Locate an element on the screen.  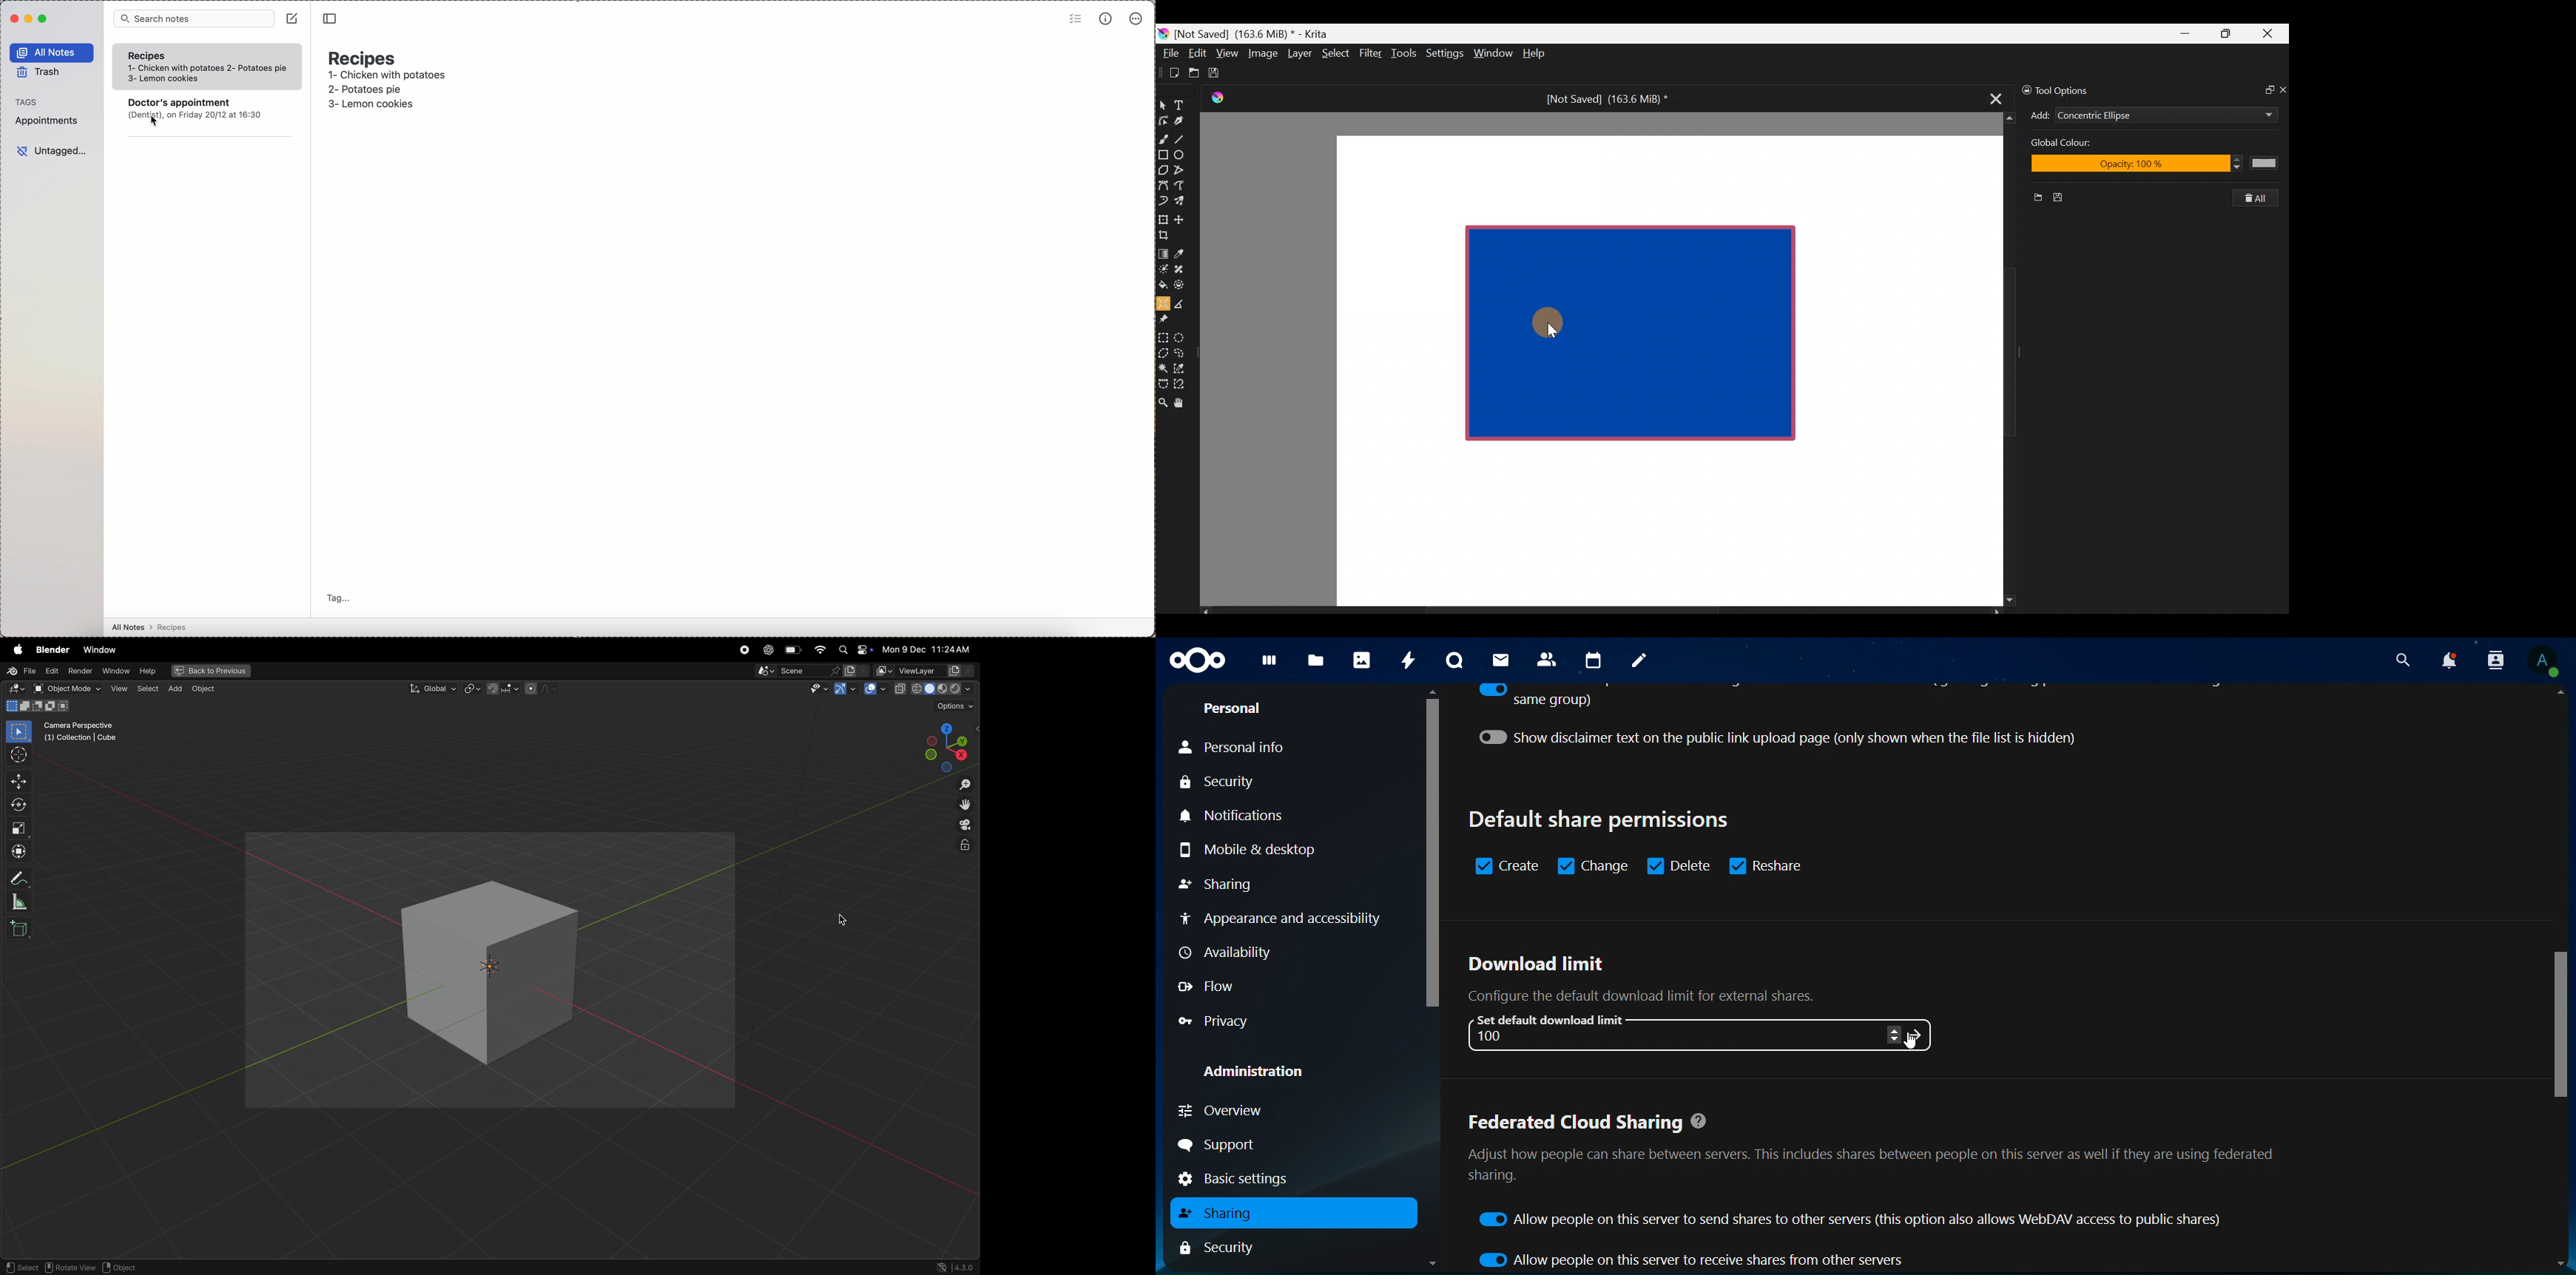
calendar is located at coordinates (1594, 660).